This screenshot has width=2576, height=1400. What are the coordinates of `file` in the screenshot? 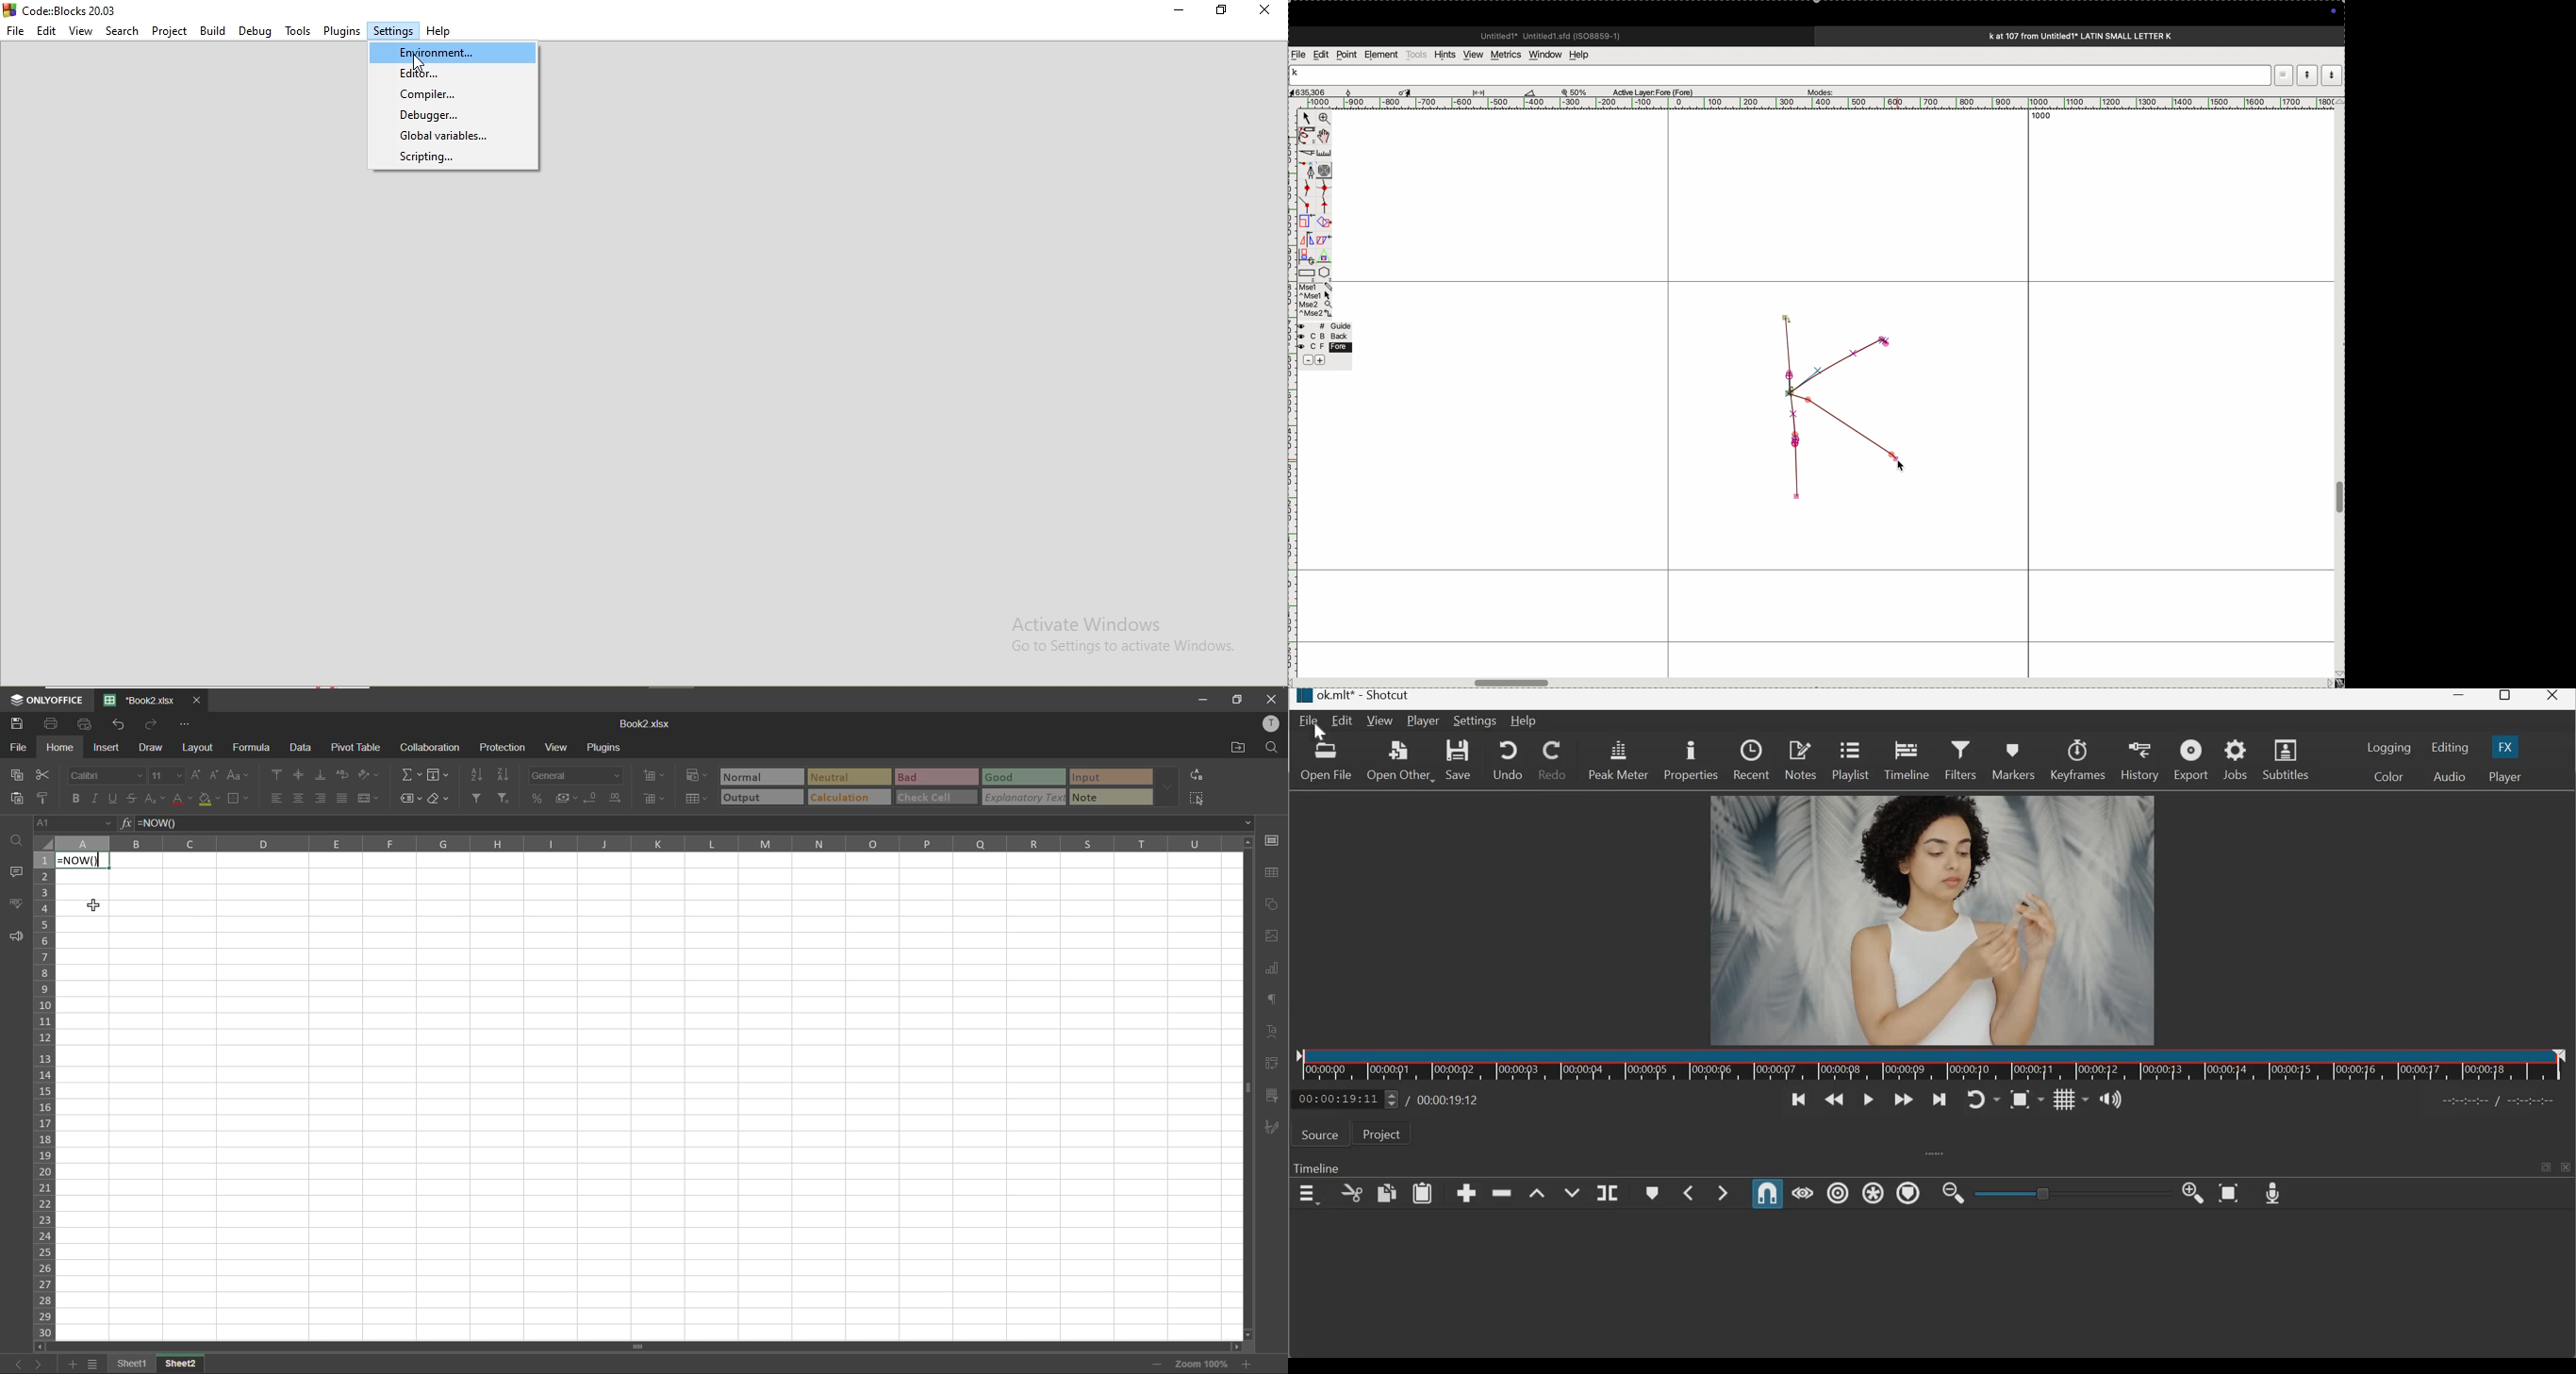 It's located at (19, 749).